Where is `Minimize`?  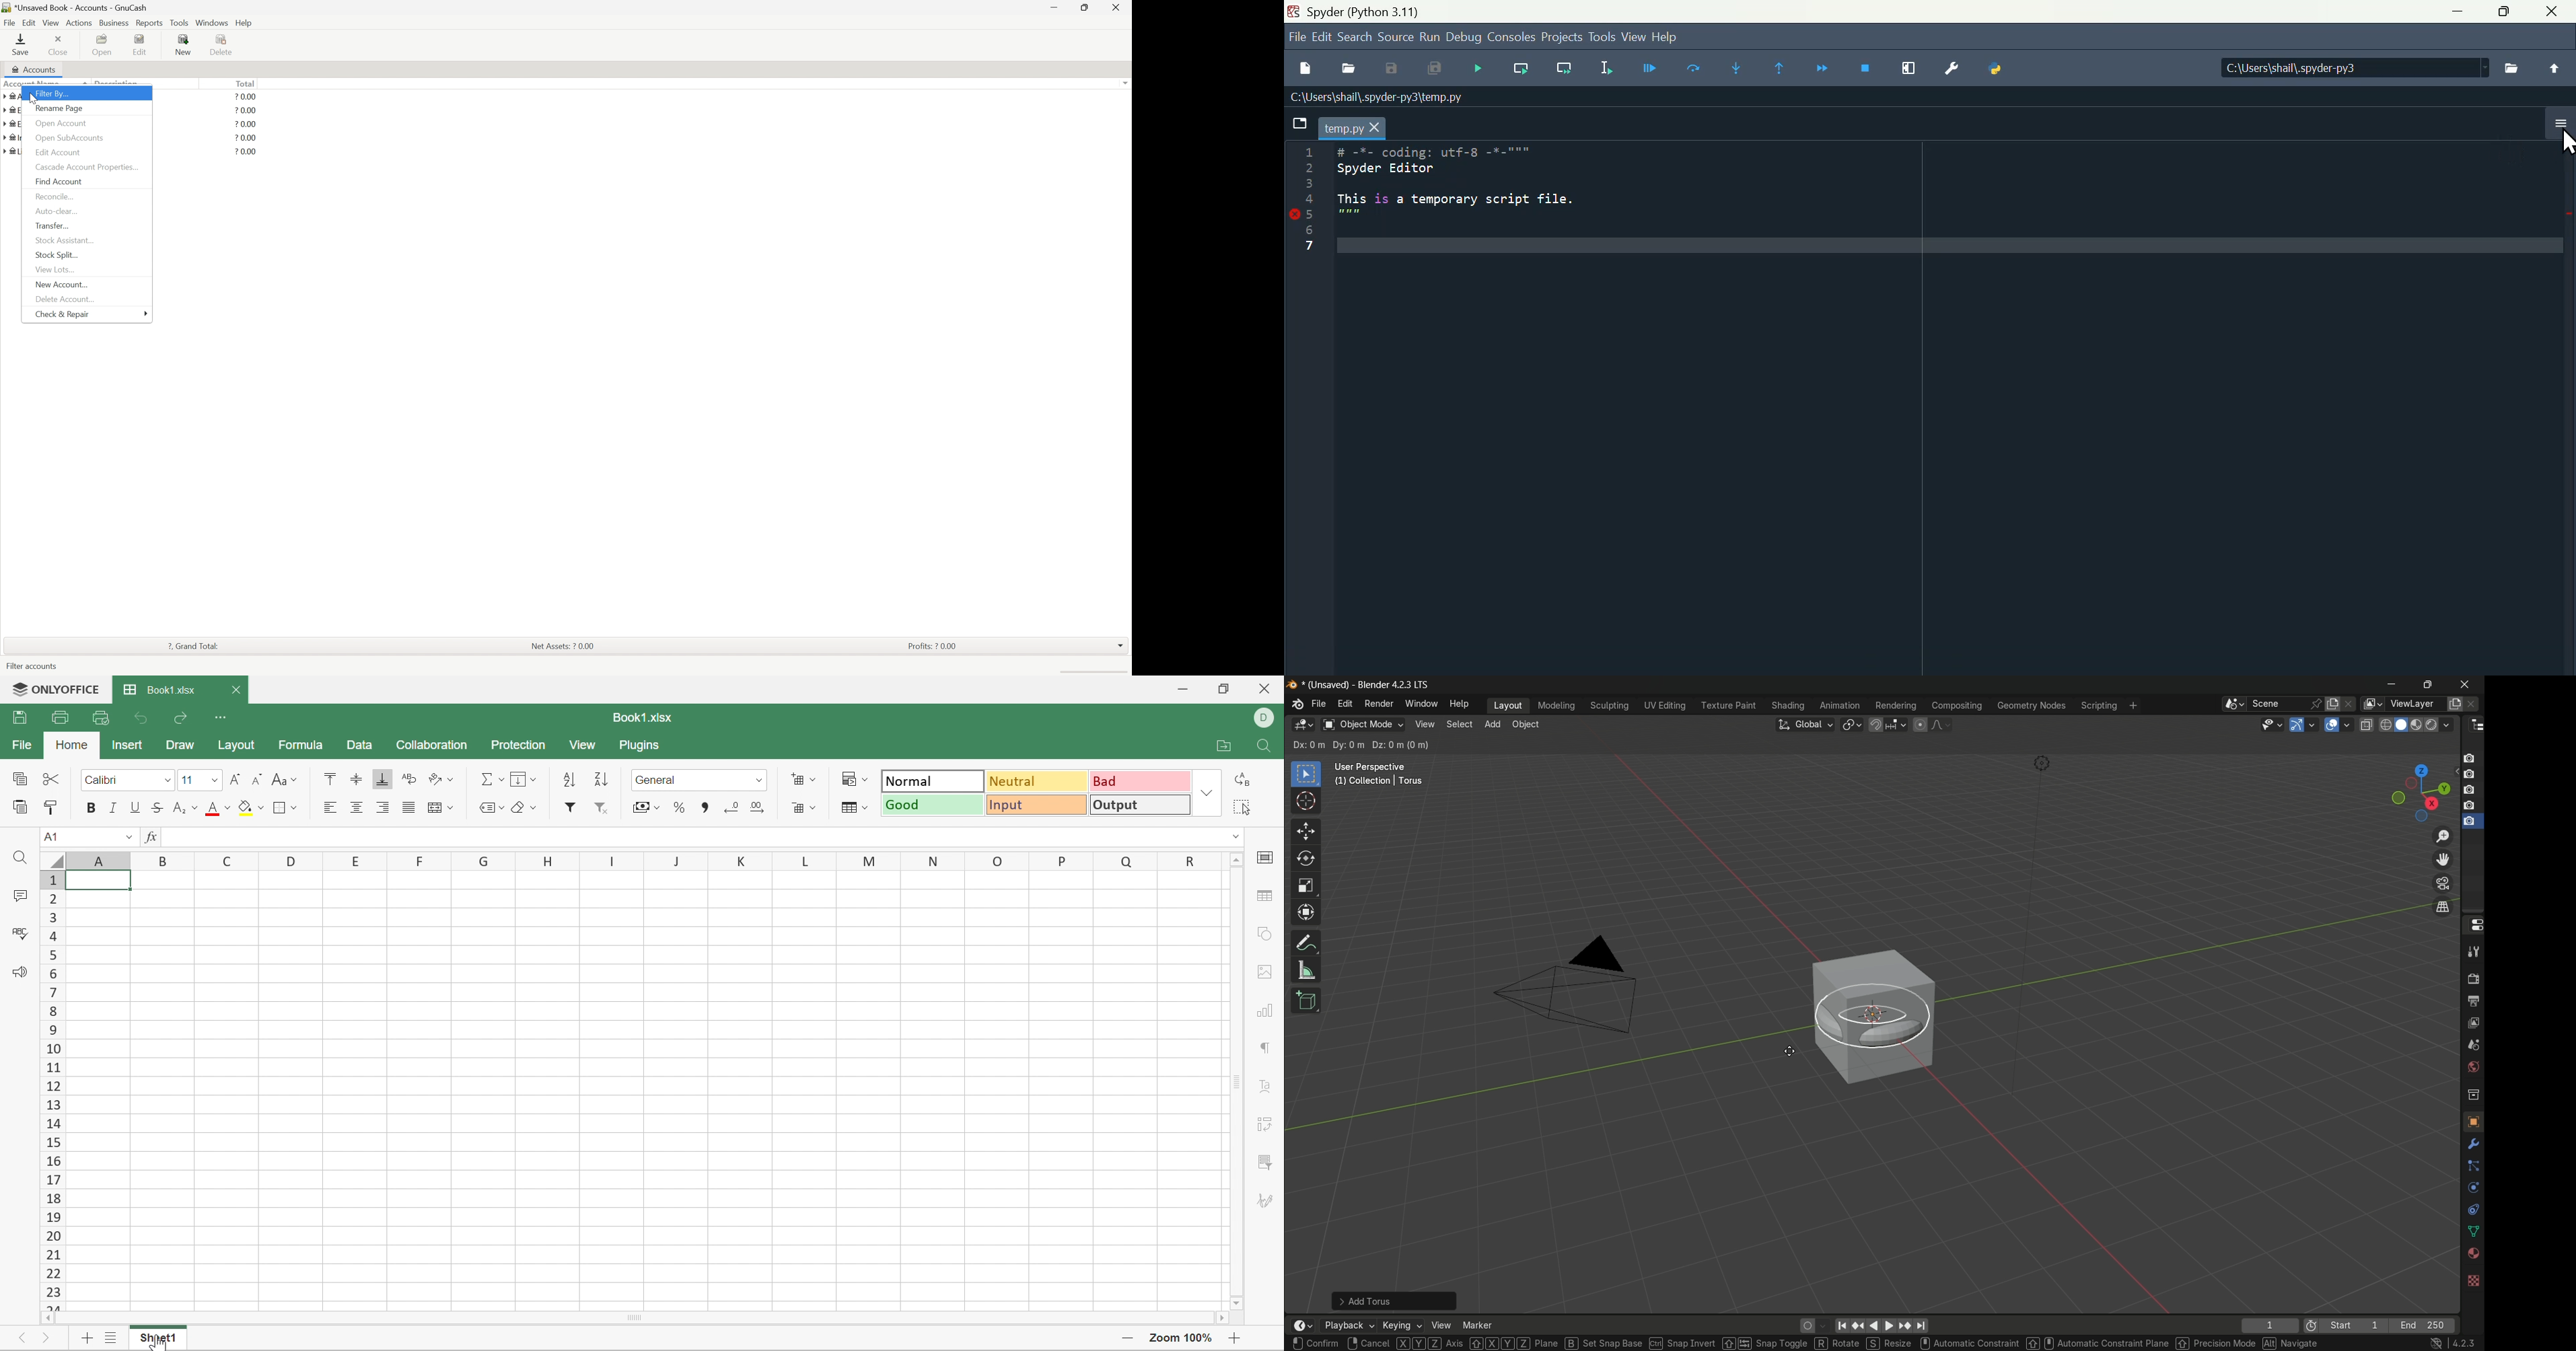 Minimize is located at coordinates (1183, 689).